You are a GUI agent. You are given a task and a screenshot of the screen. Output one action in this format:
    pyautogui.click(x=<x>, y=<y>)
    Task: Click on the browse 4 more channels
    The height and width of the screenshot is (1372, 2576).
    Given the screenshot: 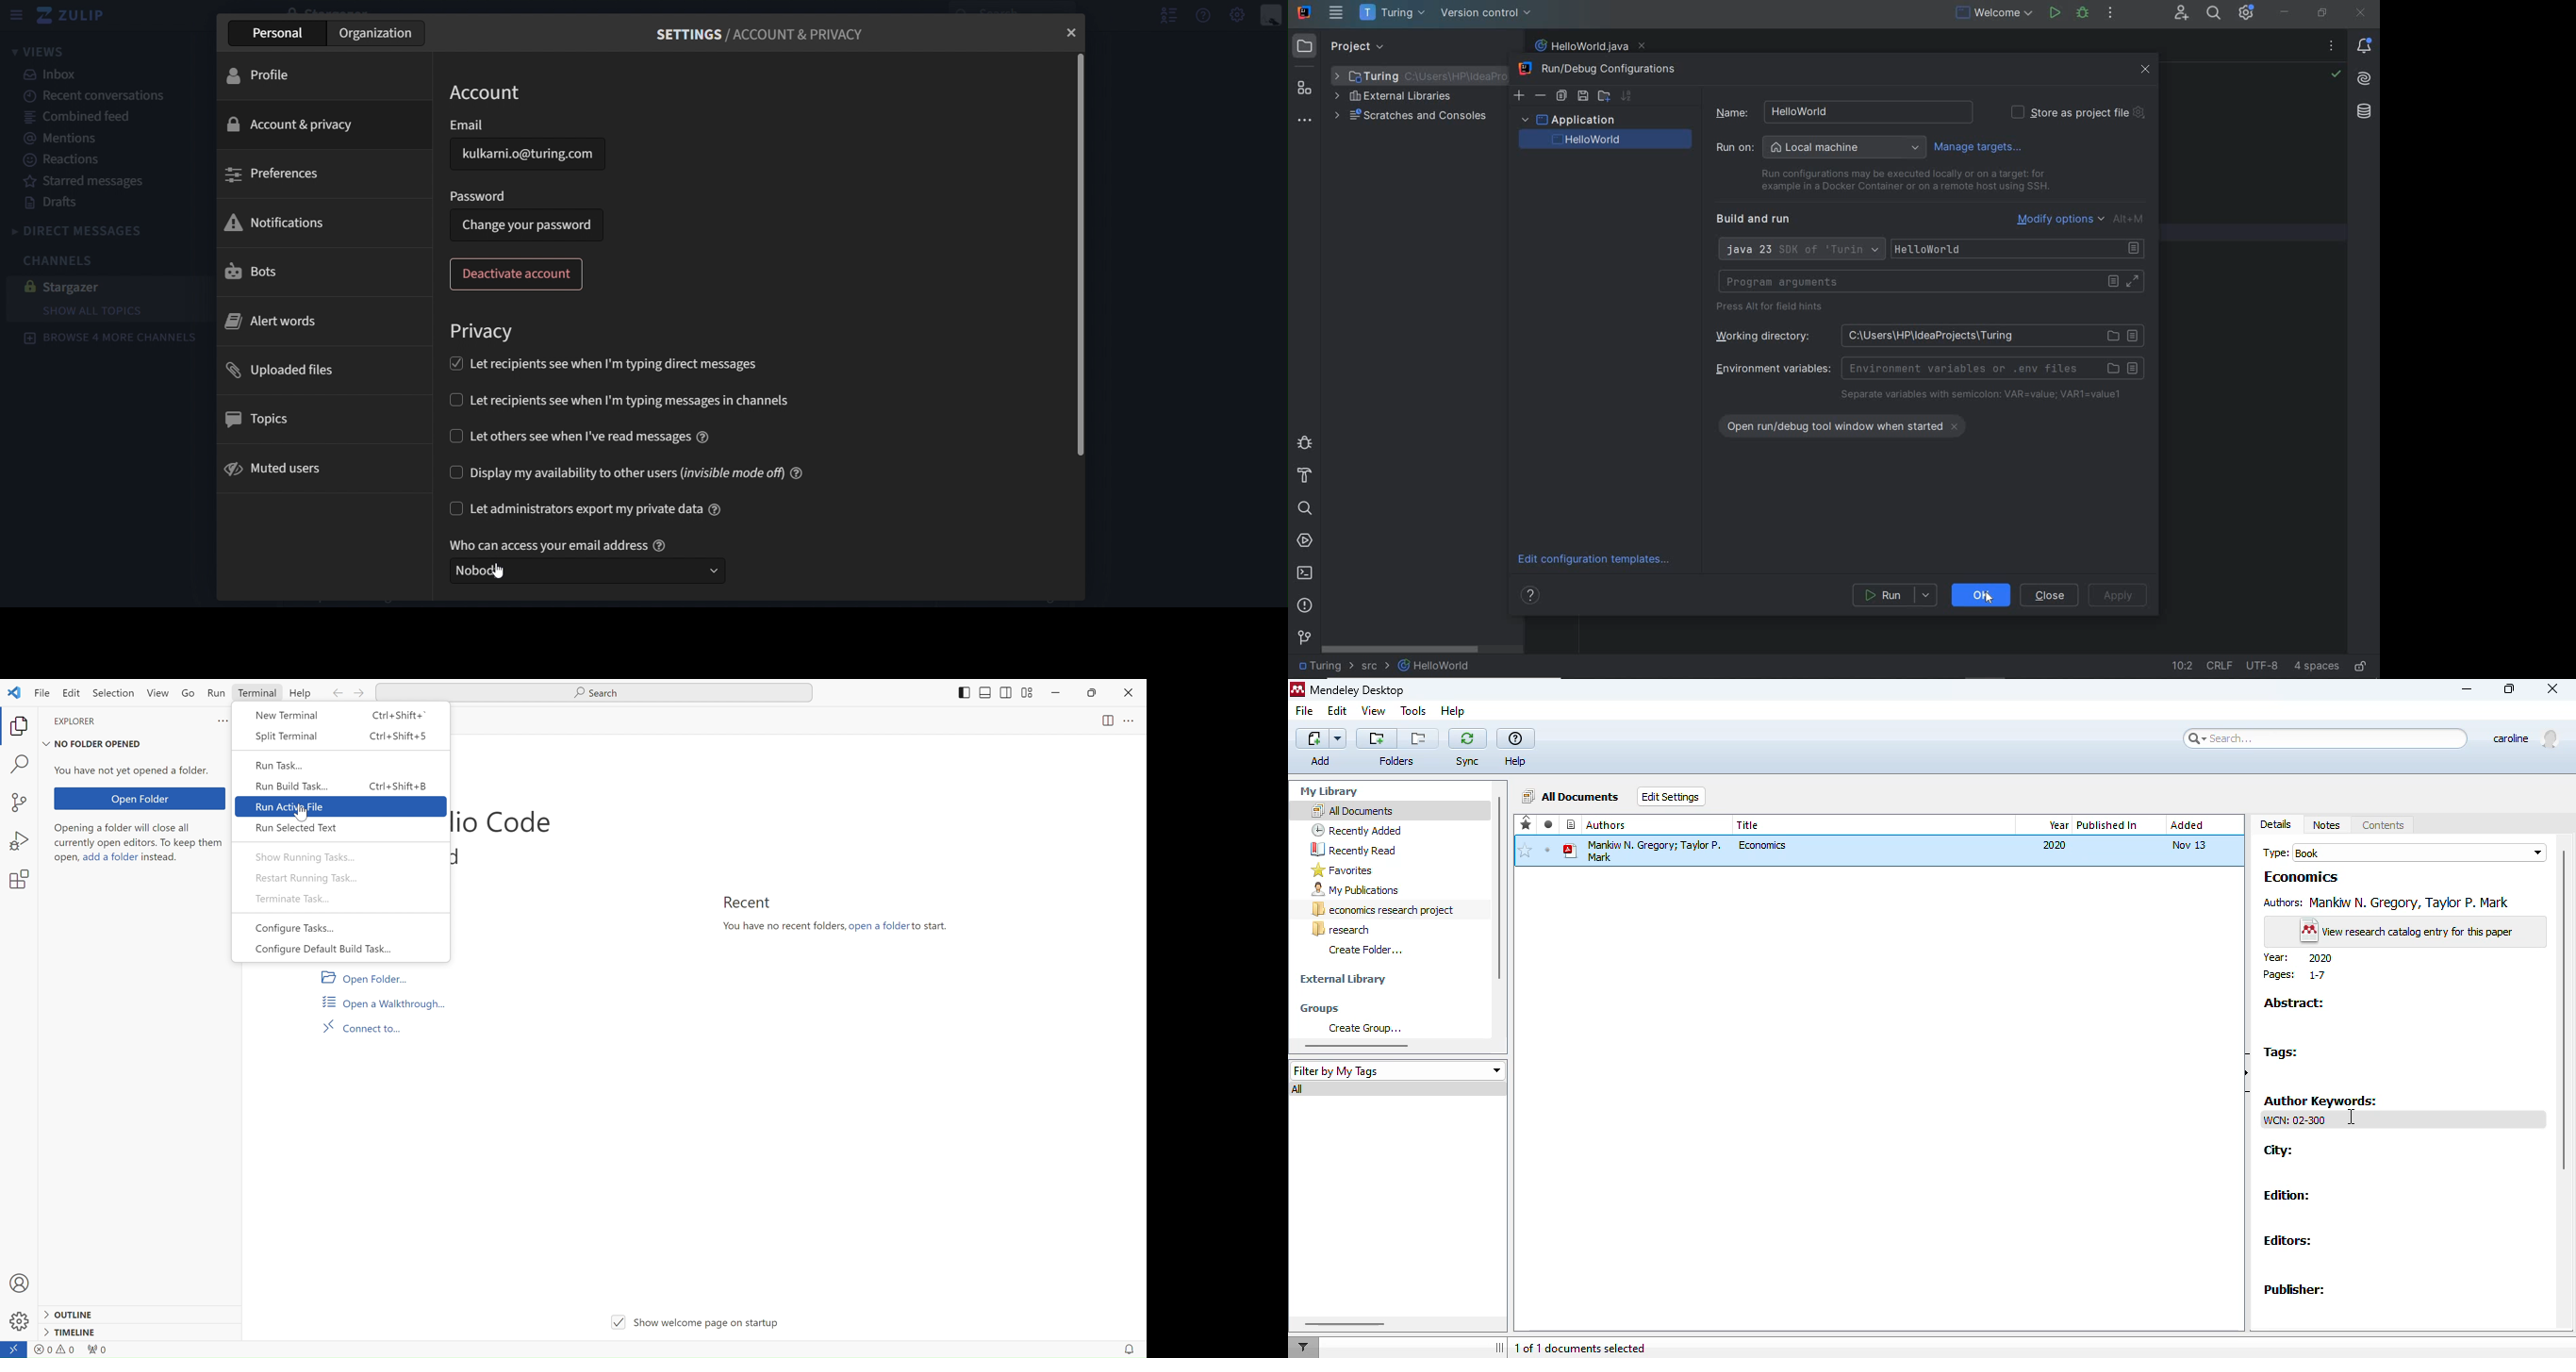 What is the action you would take?
    pyautogui.click(x=105, y=340)
    